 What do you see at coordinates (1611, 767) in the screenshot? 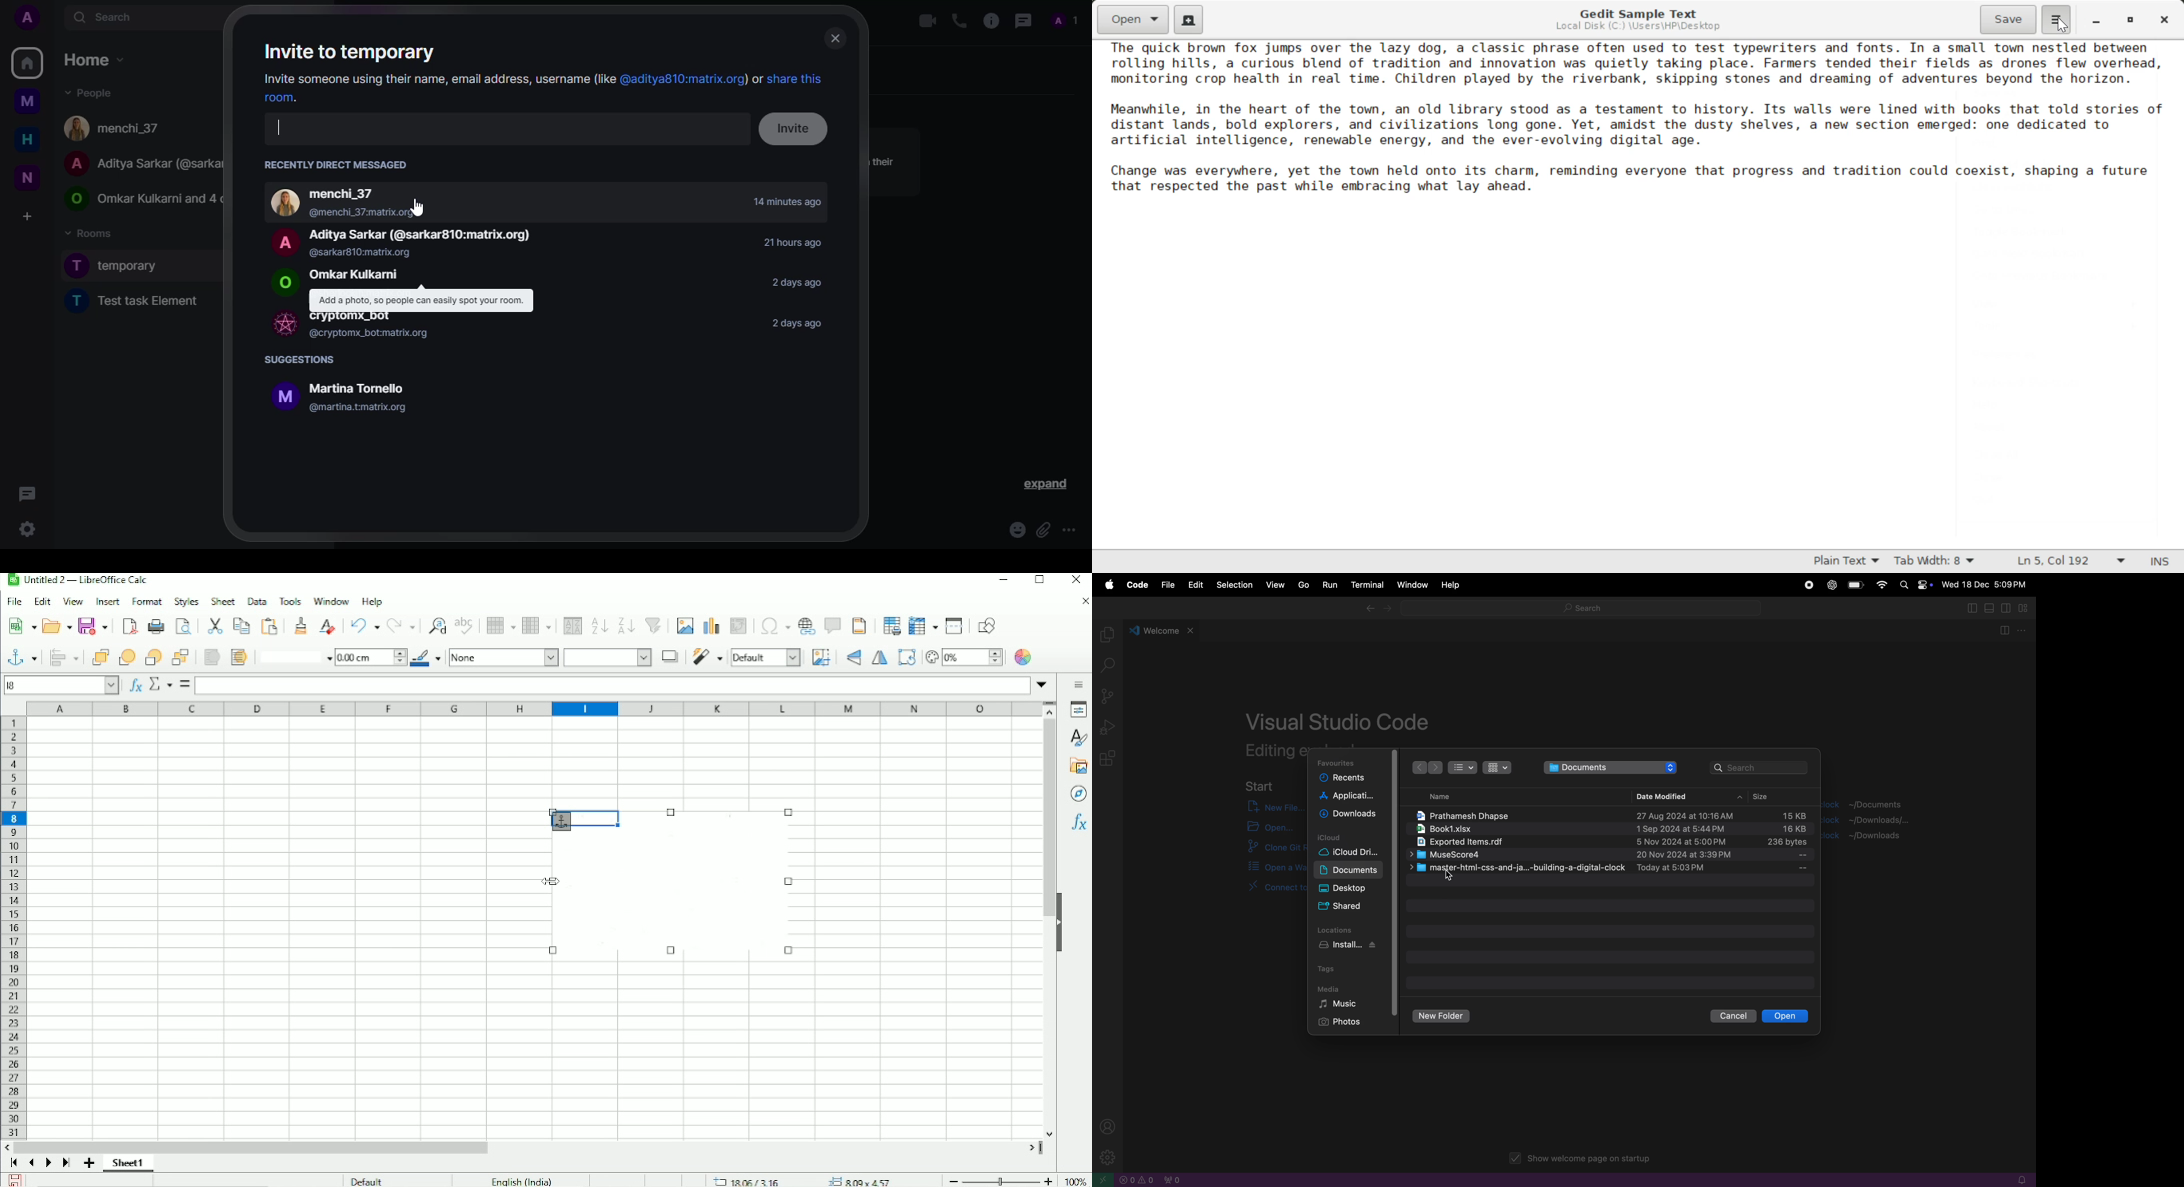
I see `documents` at bounding box center [1611, 767].